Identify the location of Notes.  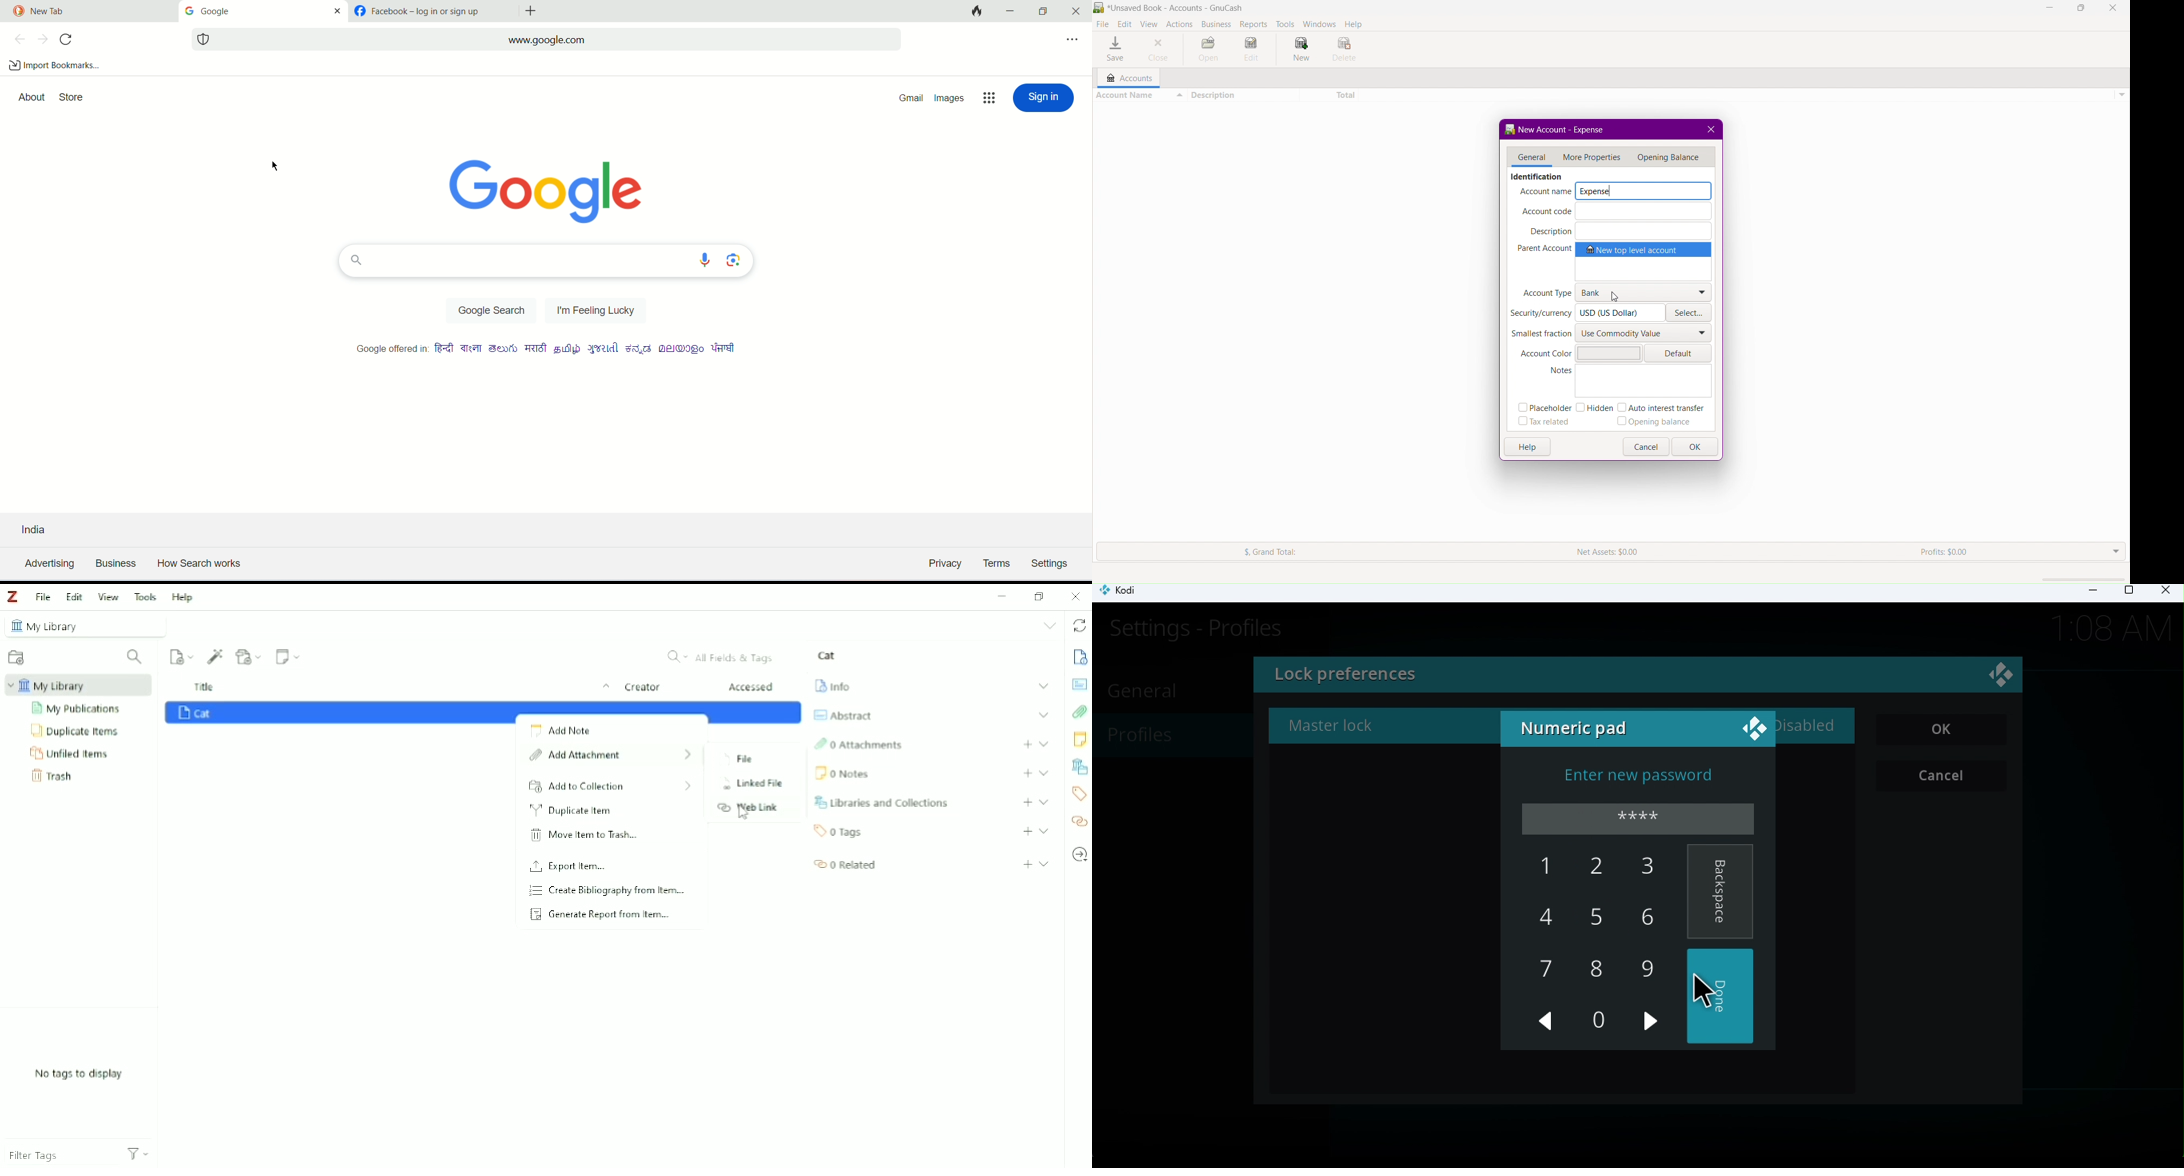
(1080, 739).